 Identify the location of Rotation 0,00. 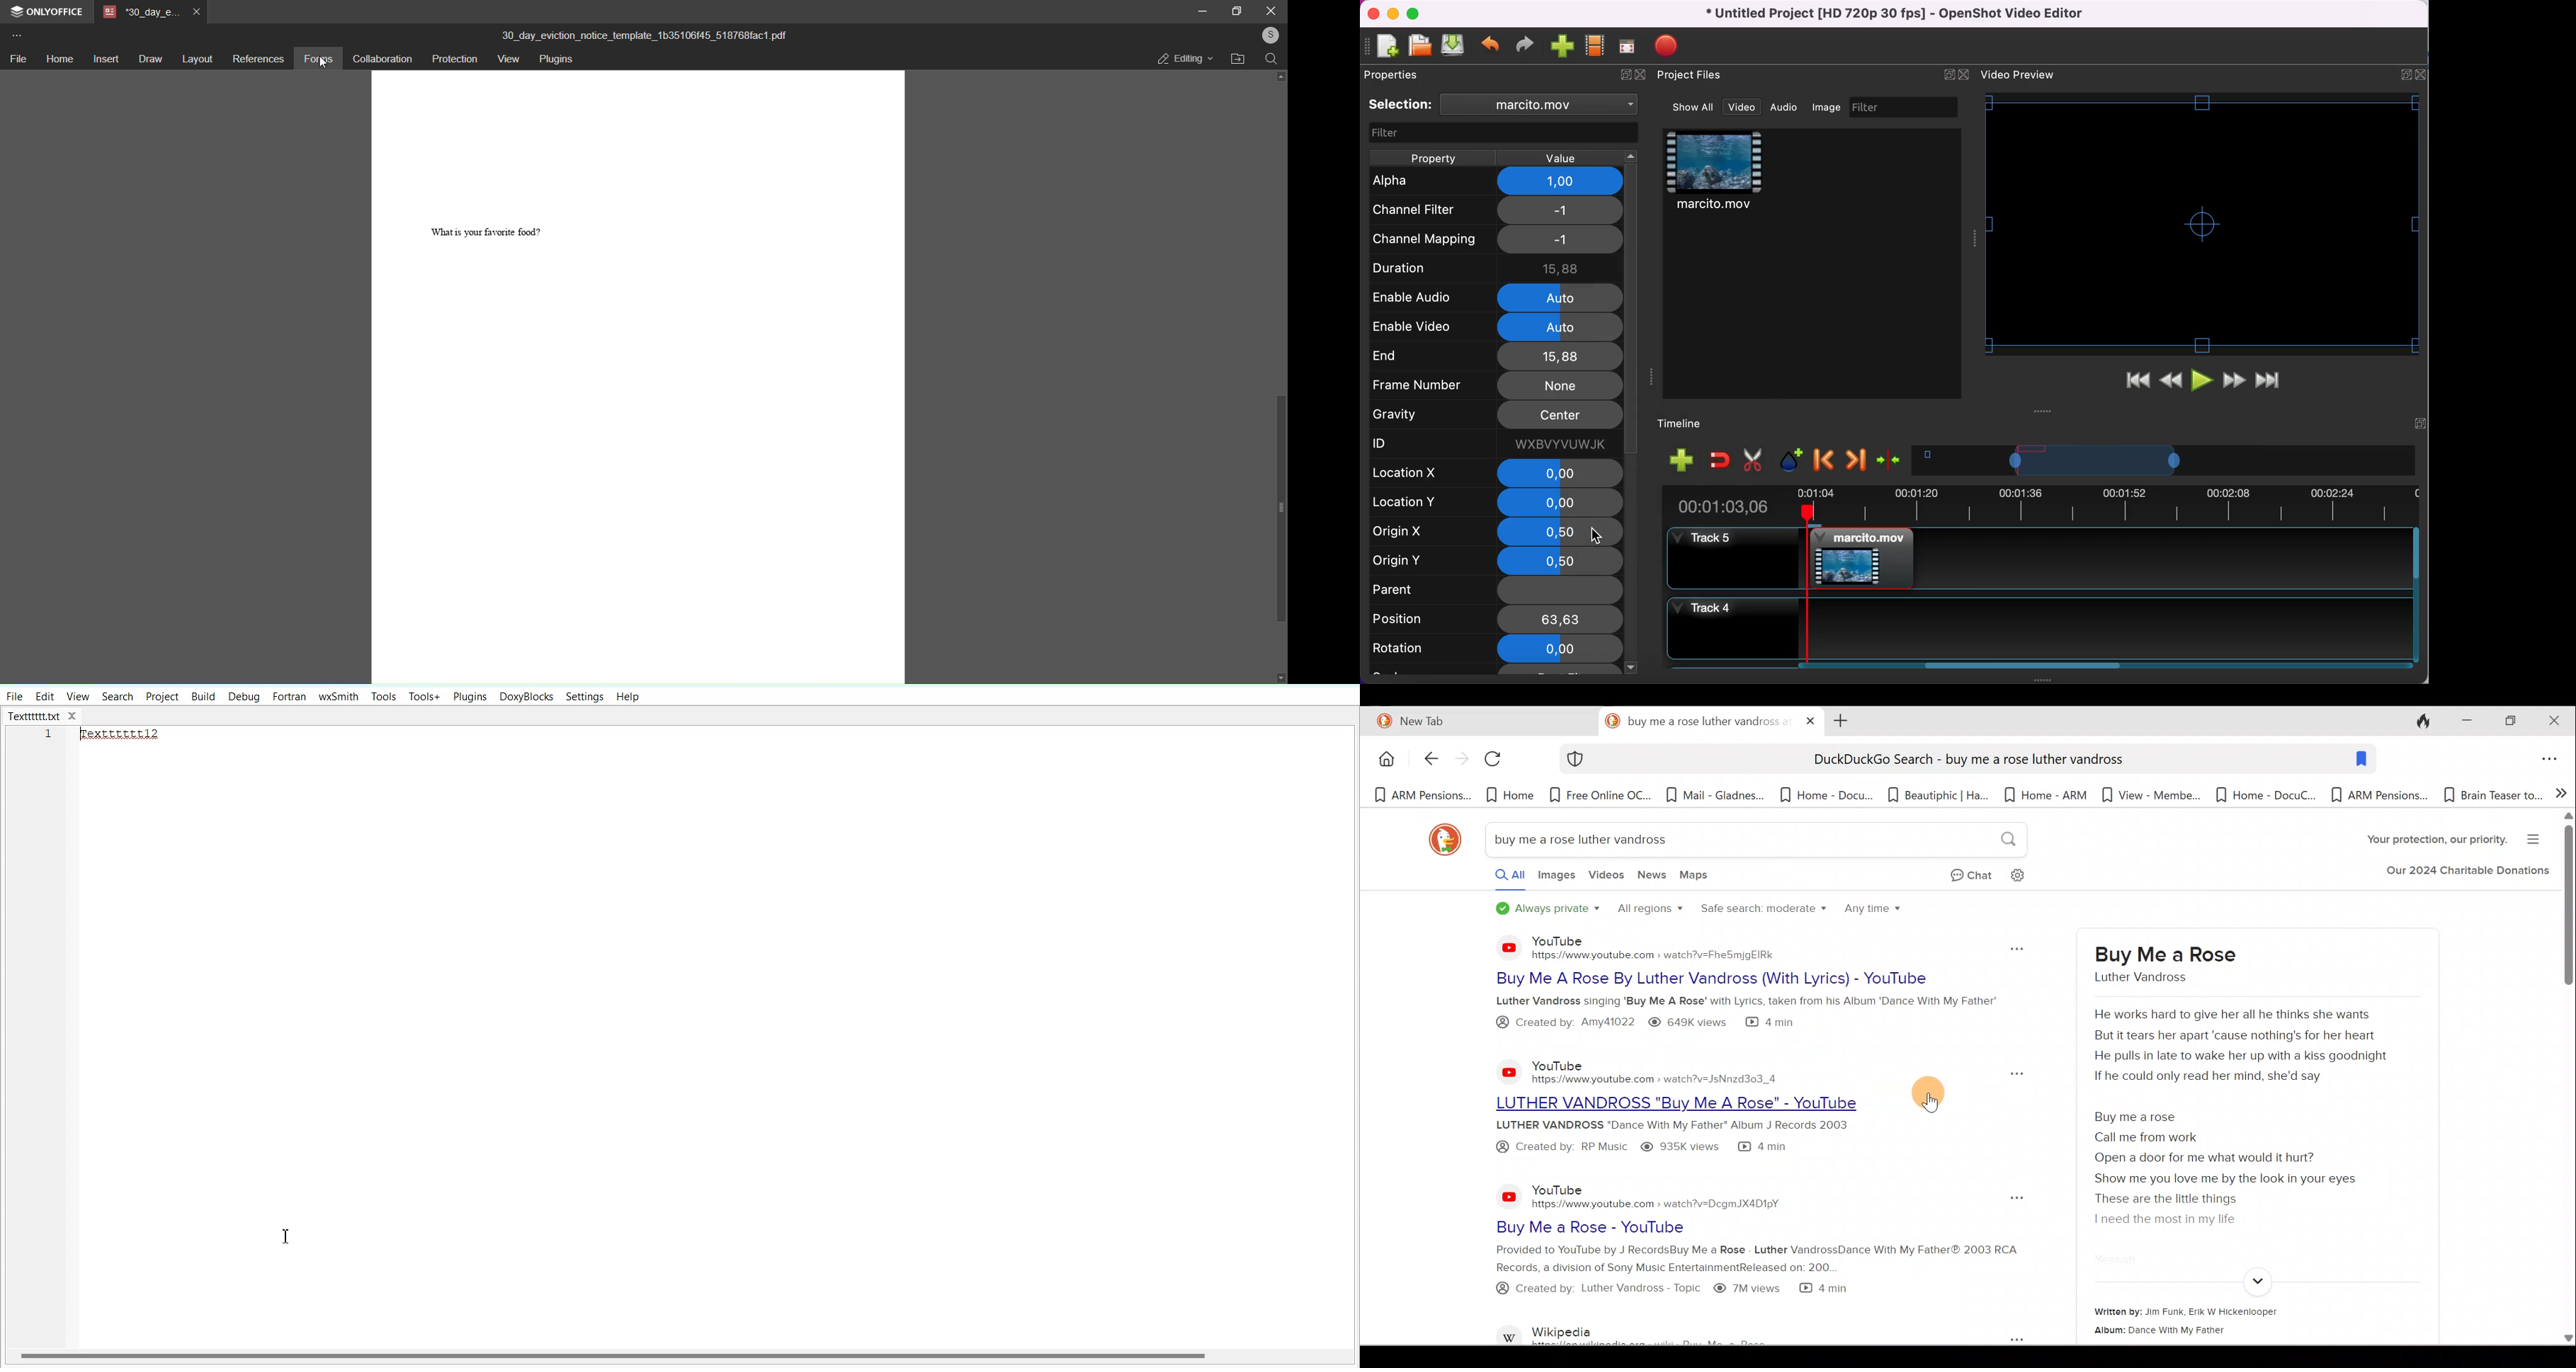
(1493, 647).